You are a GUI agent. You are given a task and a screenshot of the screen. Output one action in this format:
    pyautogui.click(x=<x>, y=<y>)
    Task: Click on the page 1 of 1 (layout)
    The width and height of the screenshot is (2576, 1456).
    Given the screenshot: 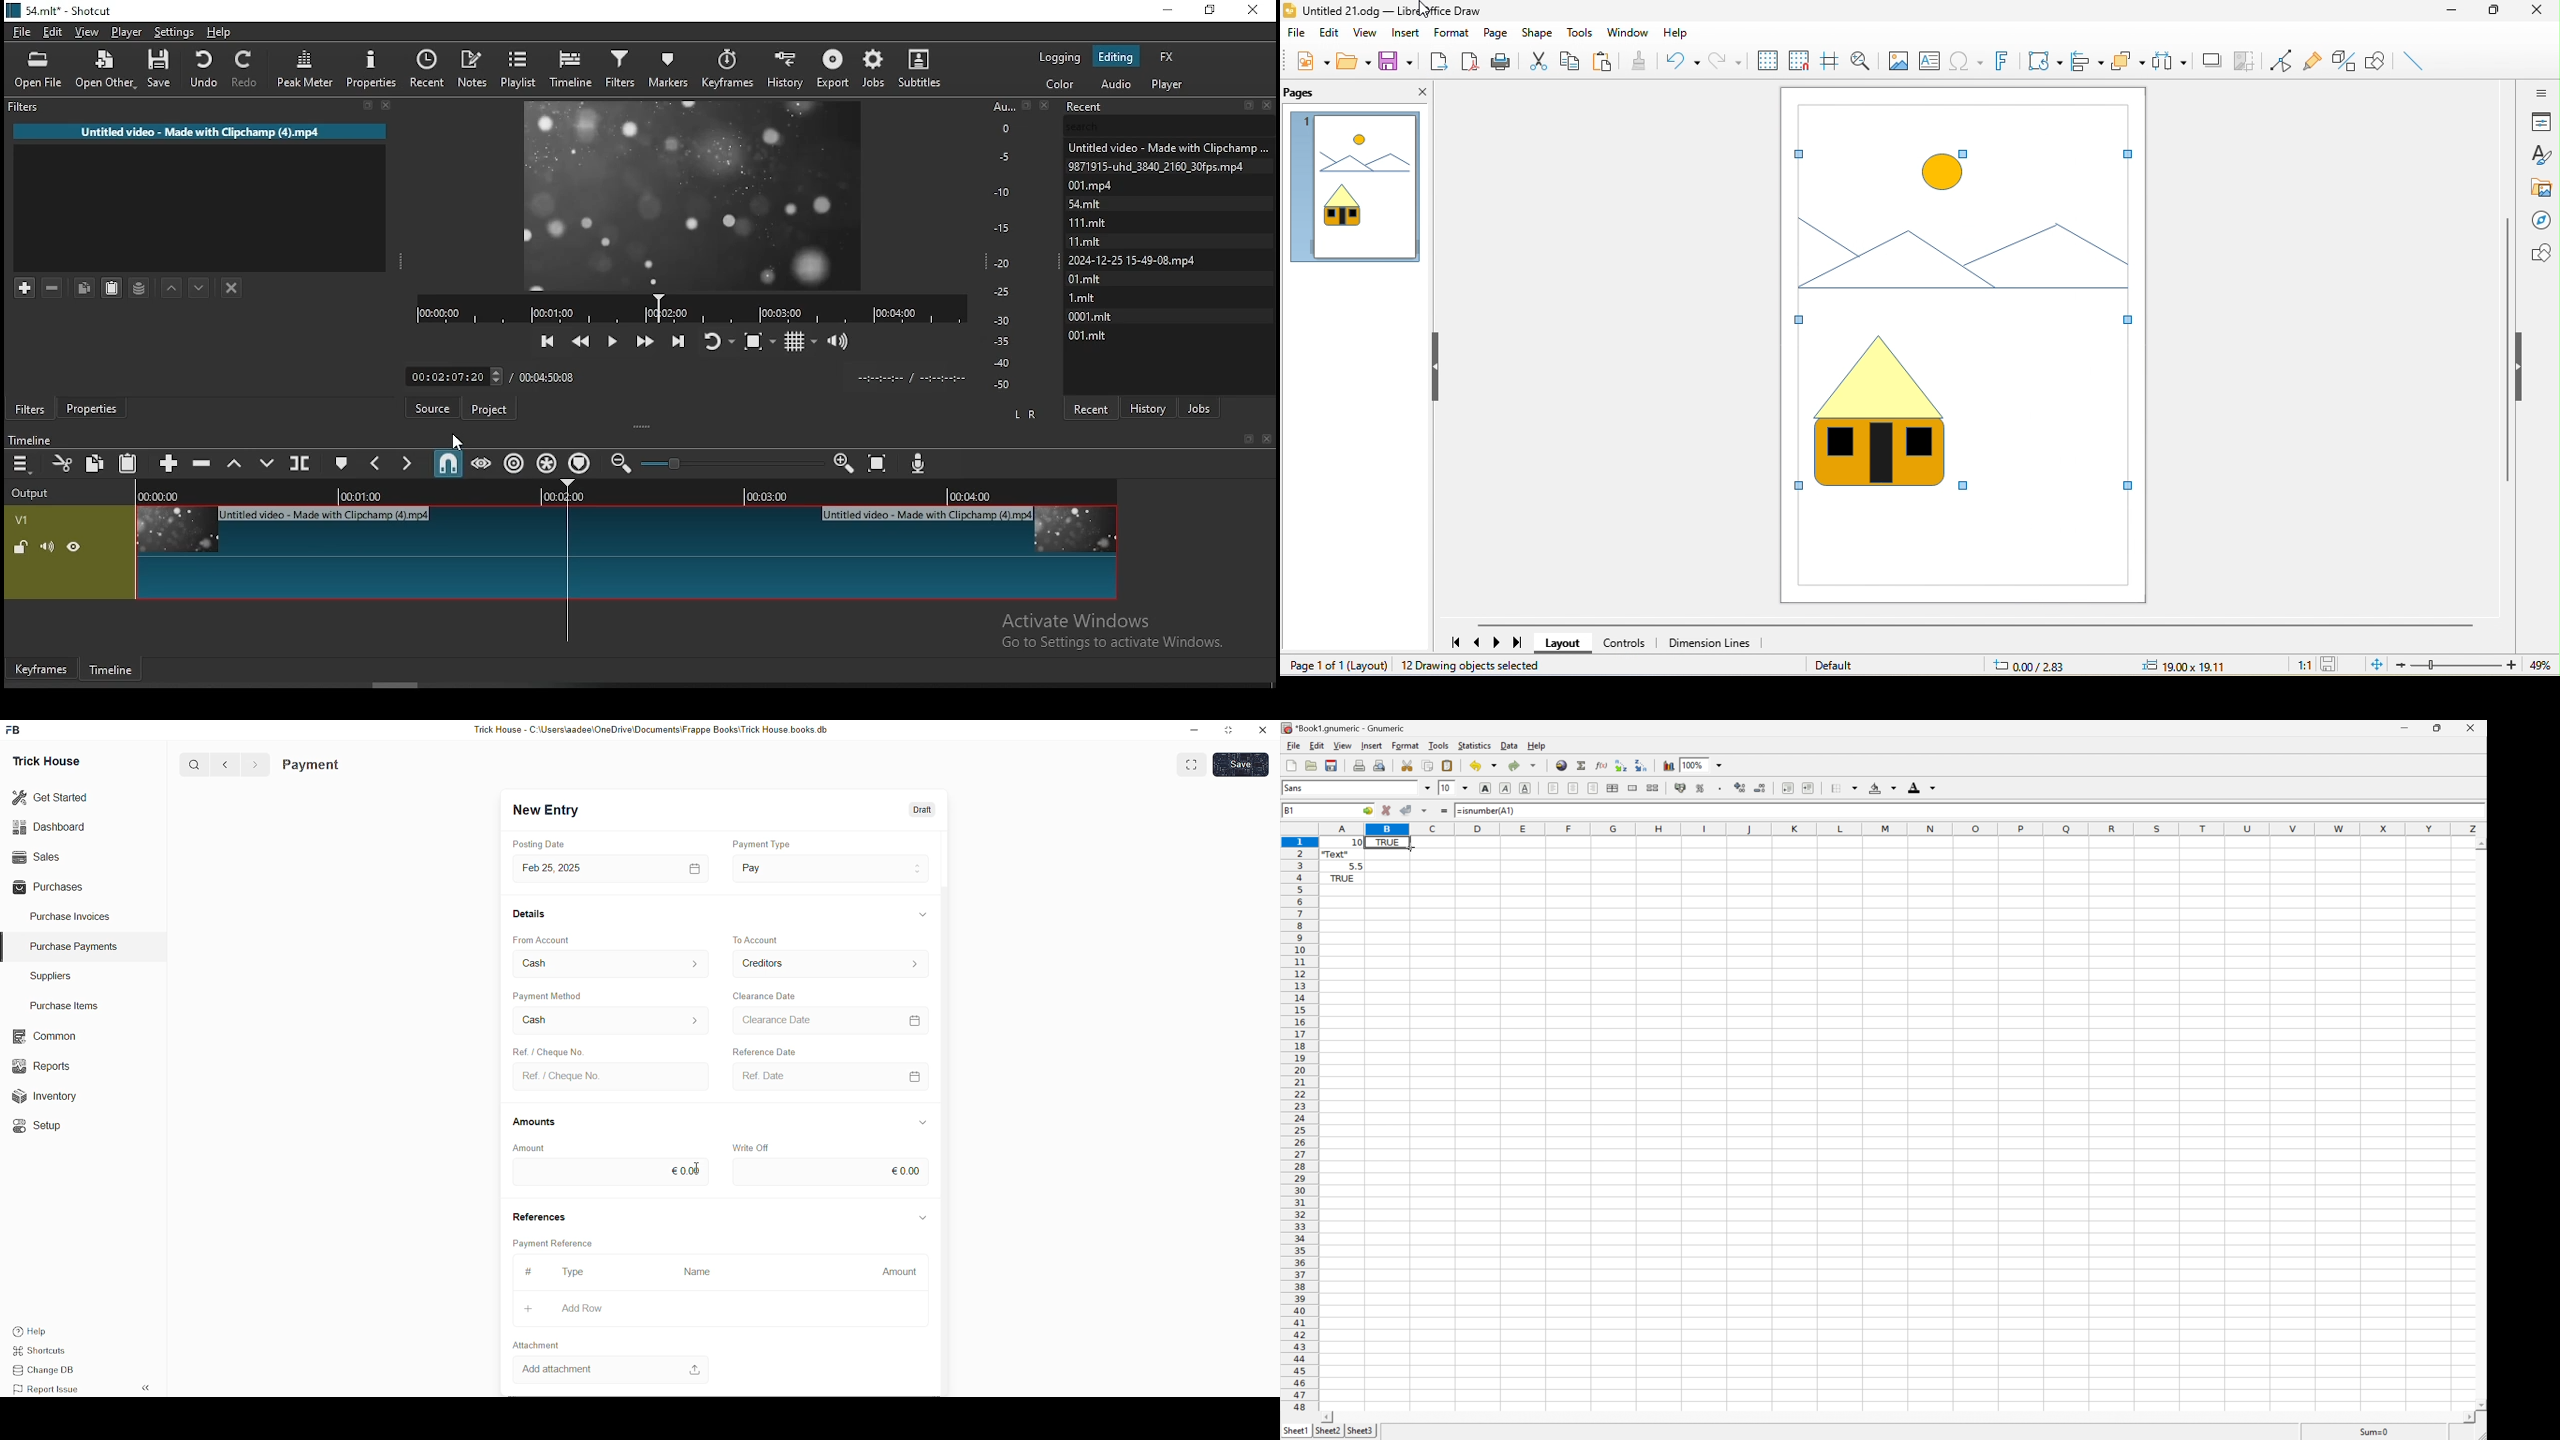 What is the action you would take?
    pyautogui.click(x=1333, y=665)
    